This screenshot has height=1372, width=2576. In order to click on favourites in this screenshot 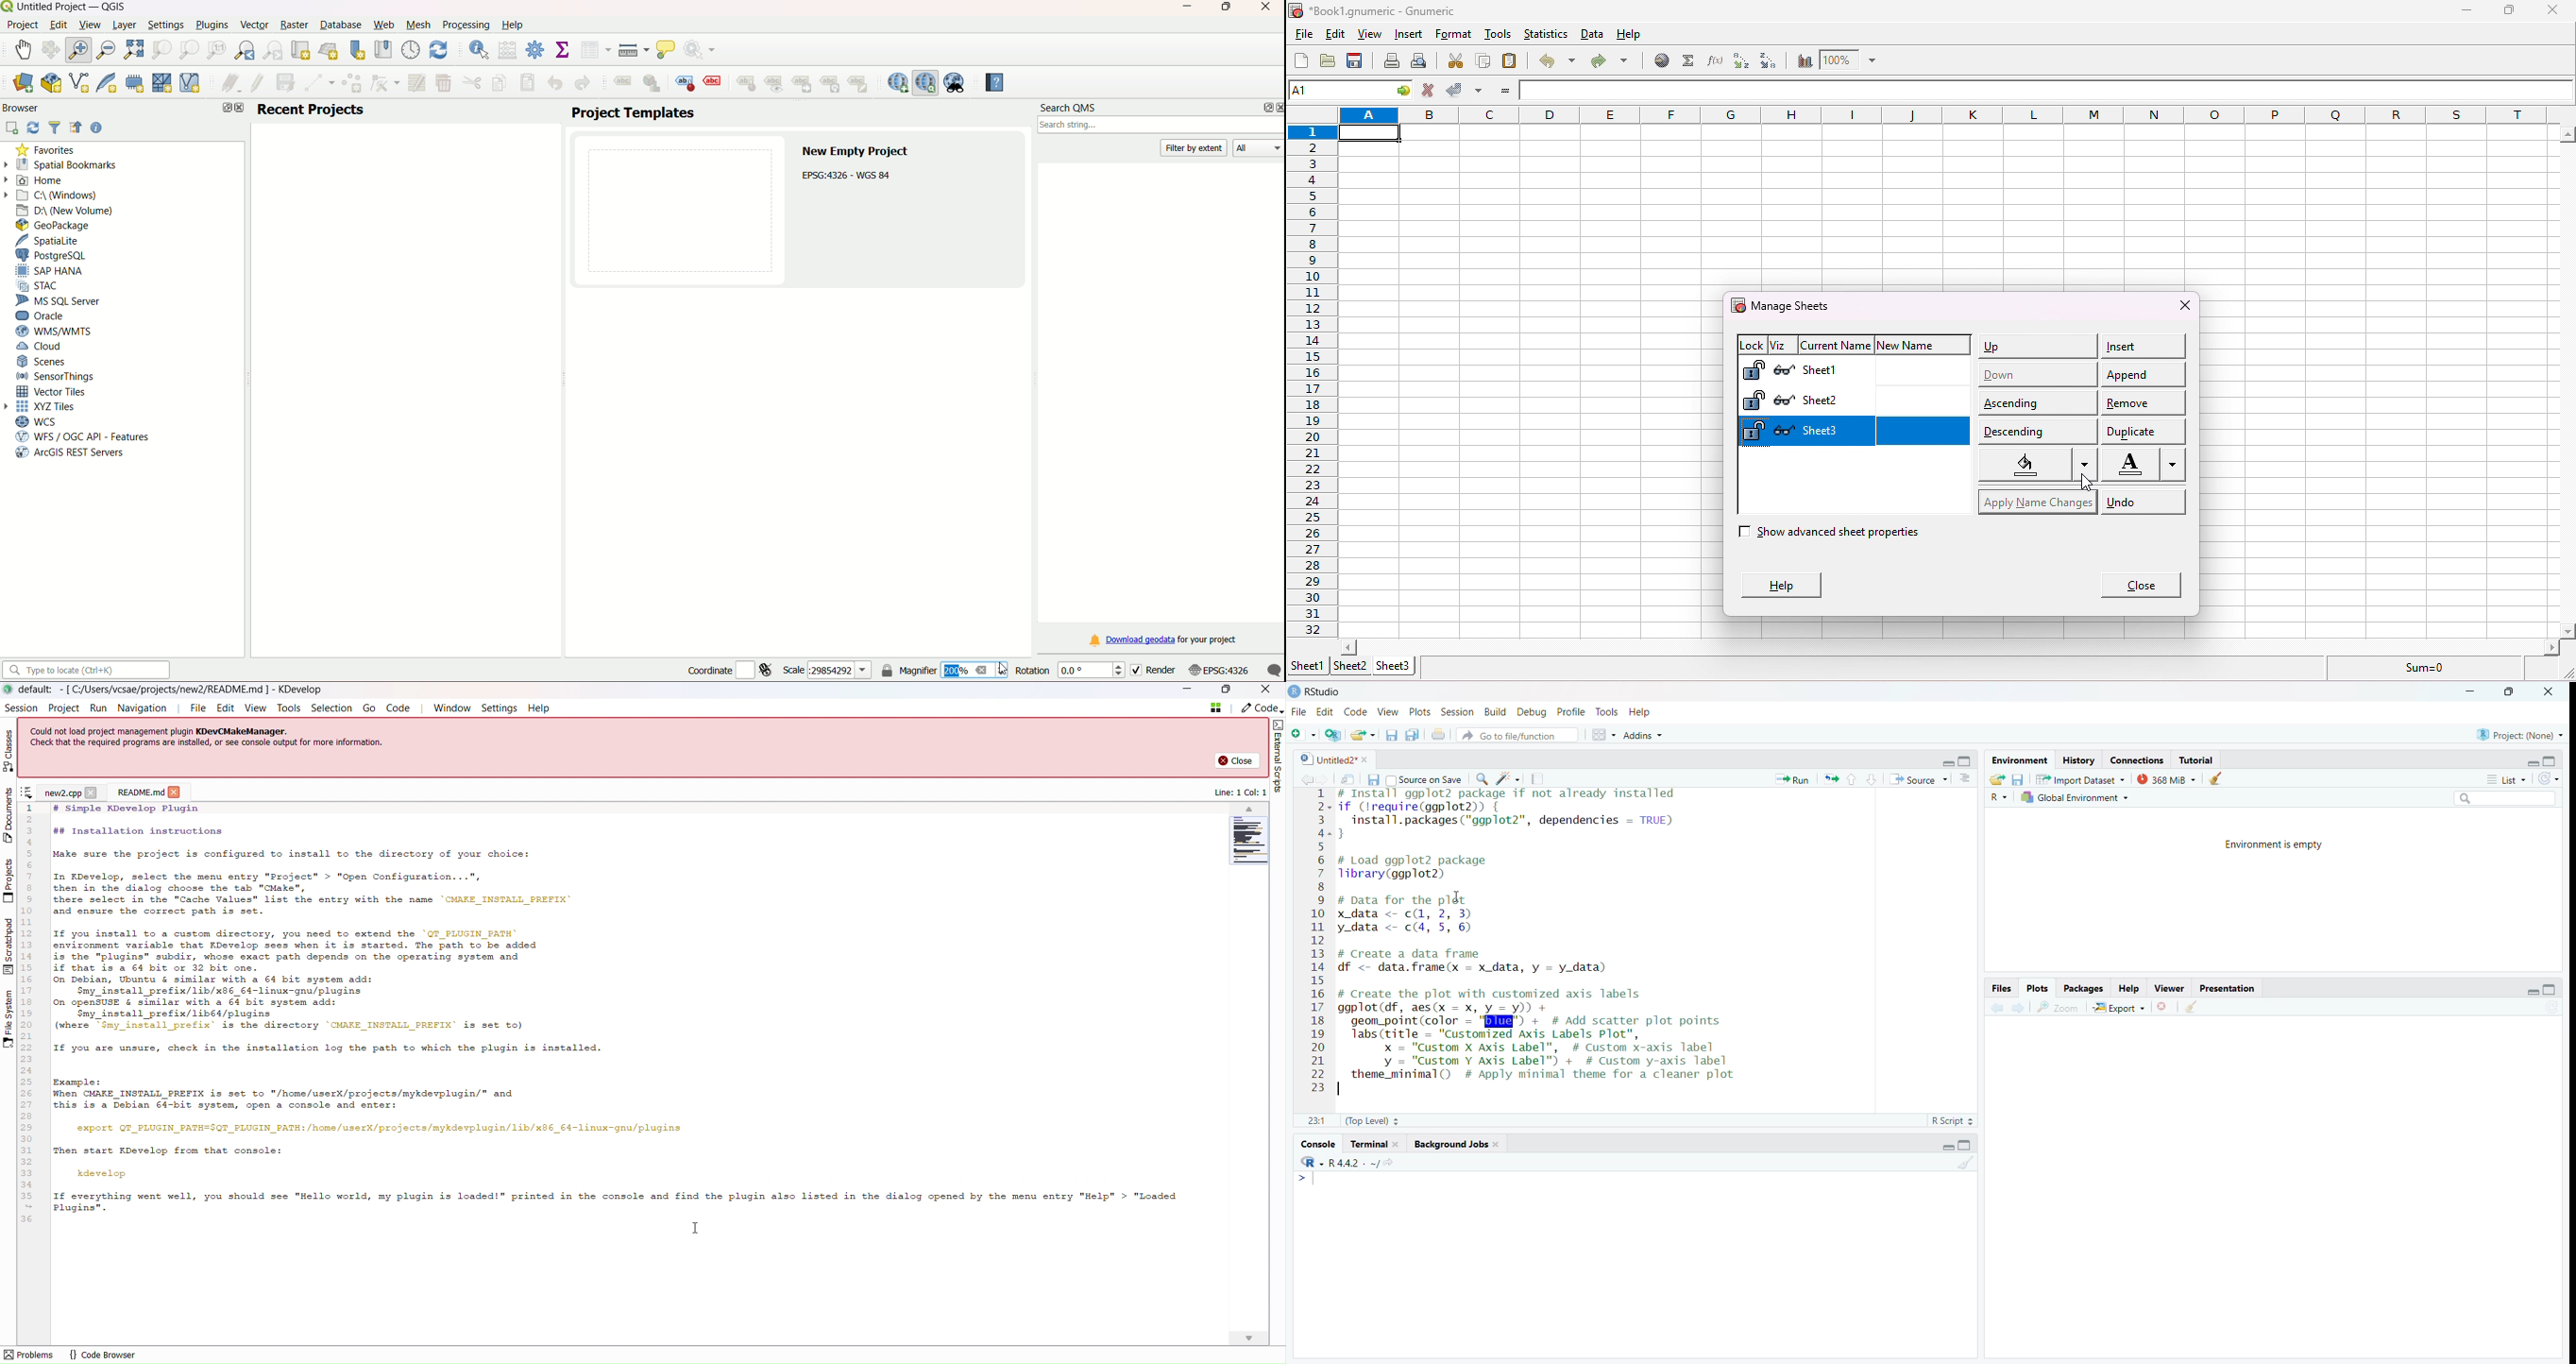, I will do `click(48, 150)`.